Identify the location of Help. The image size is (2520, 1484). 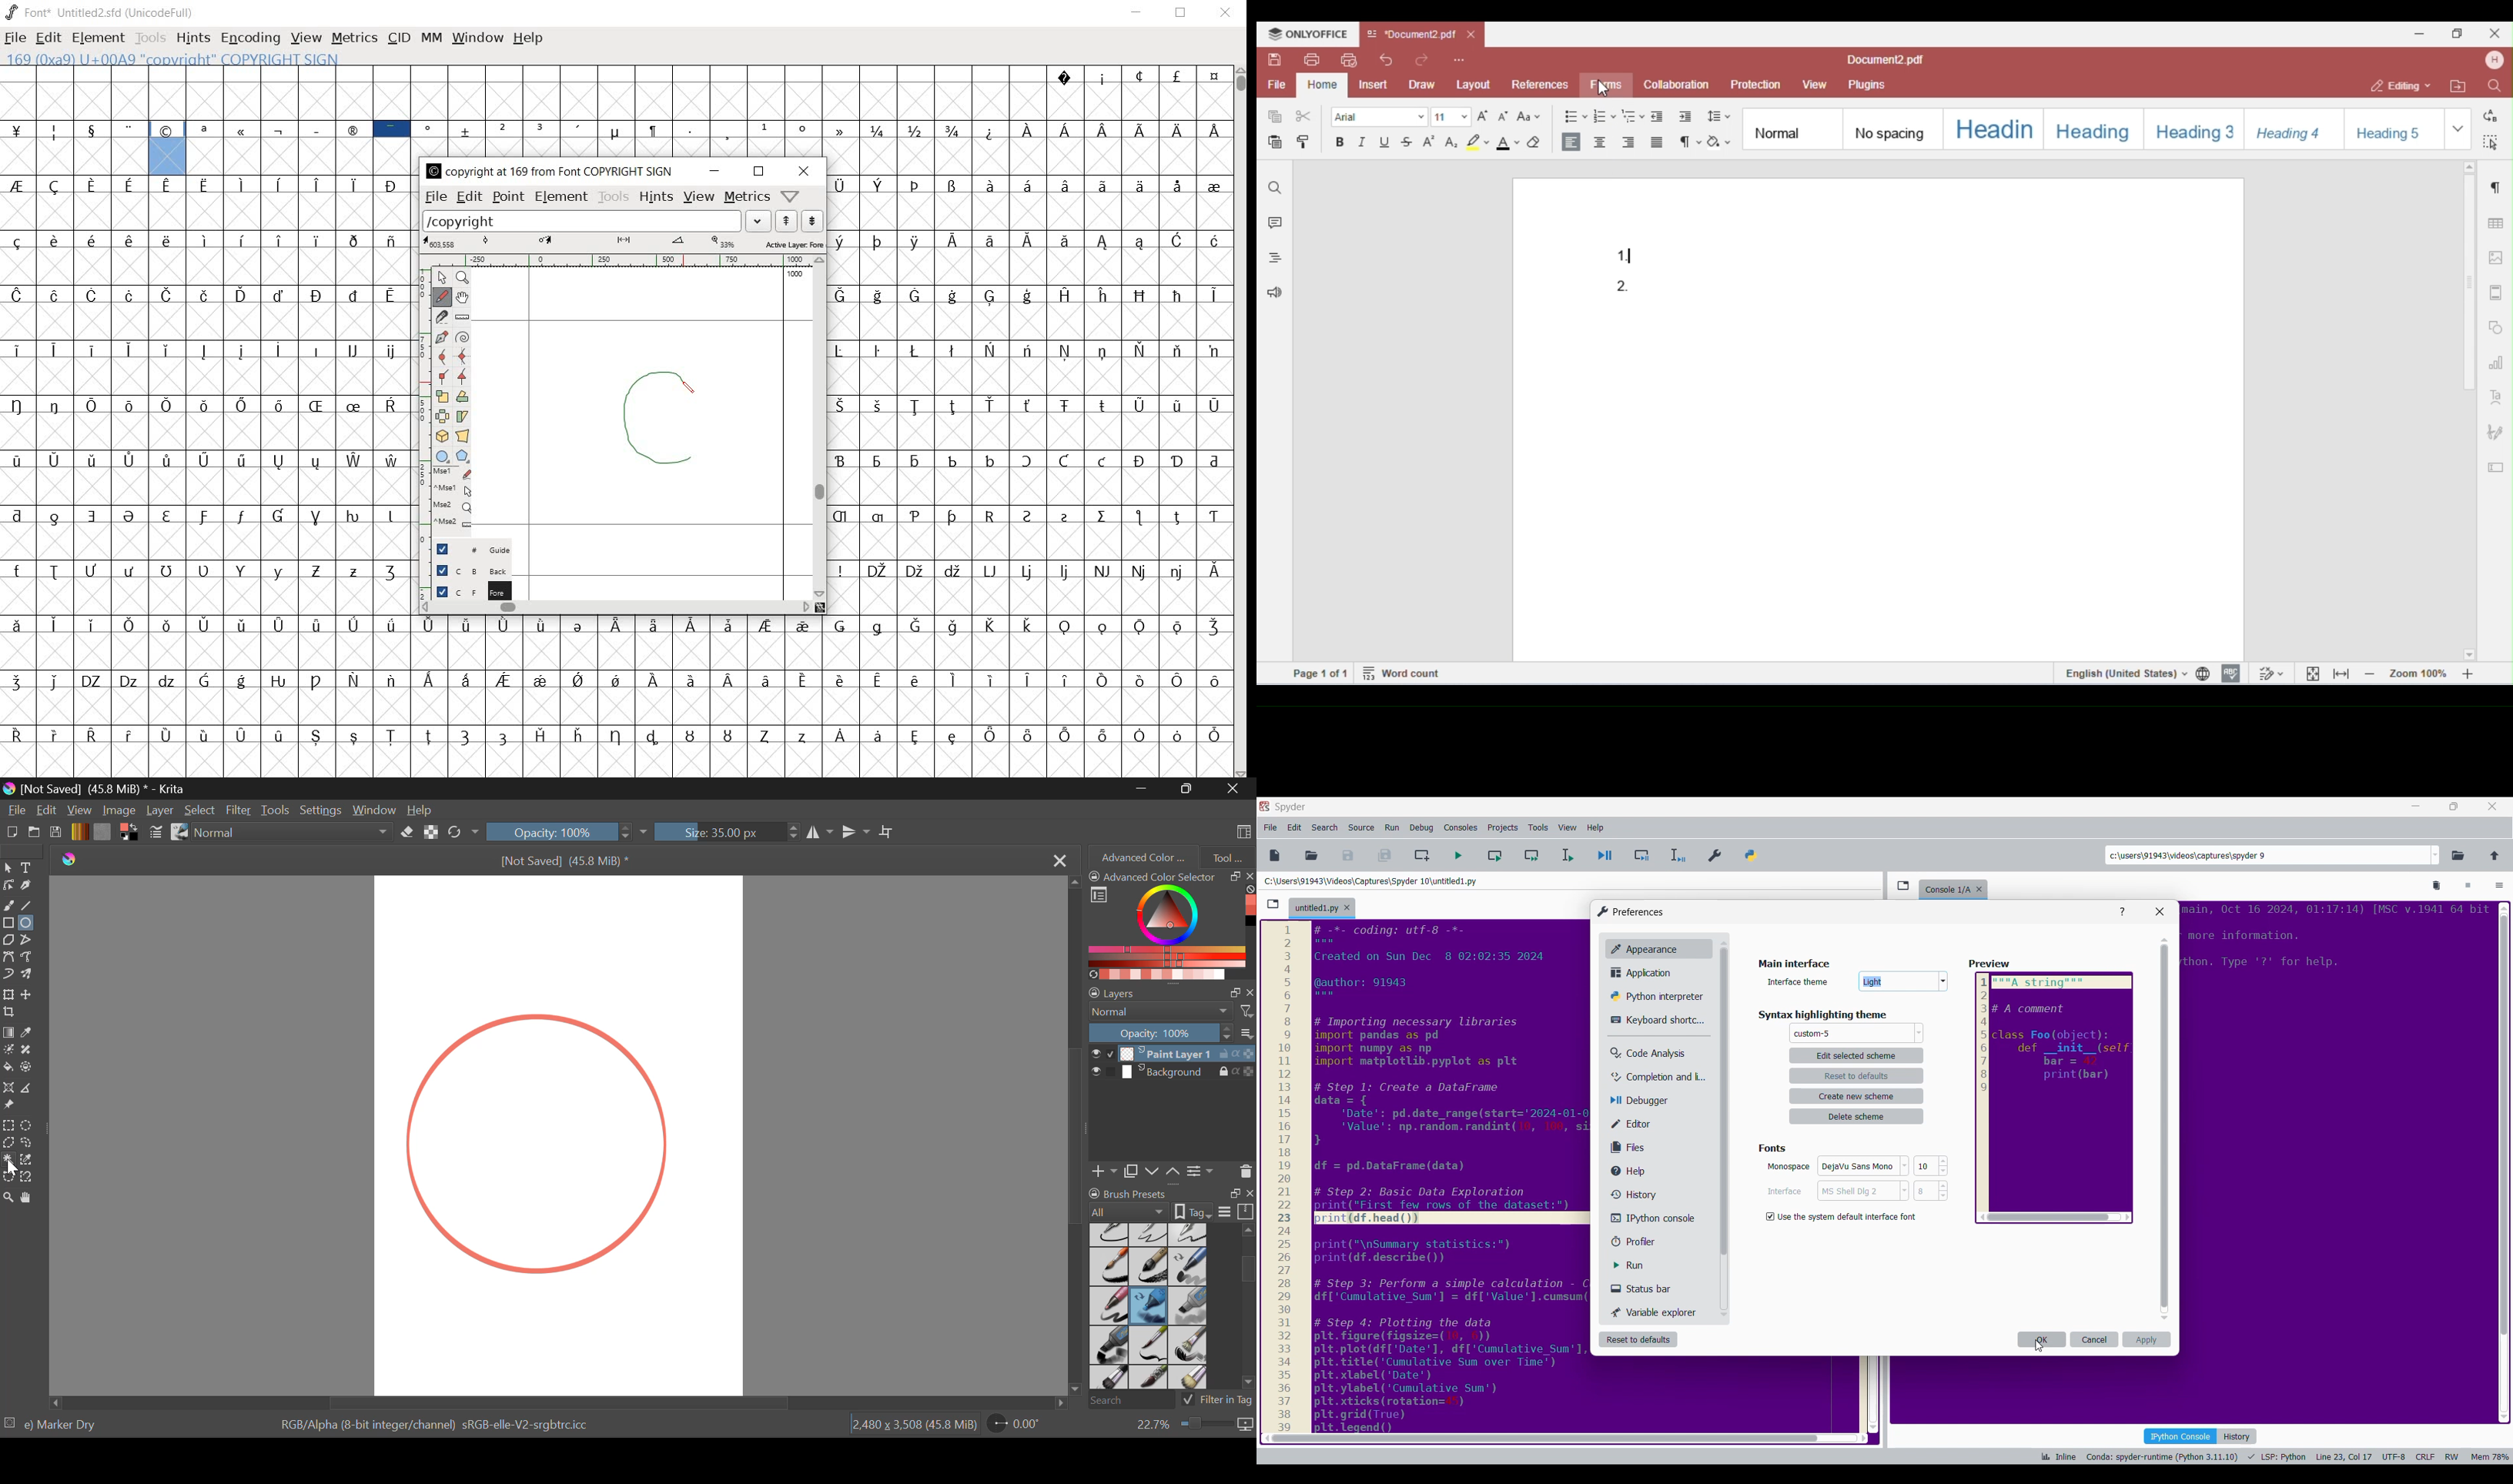
(2122, 912).